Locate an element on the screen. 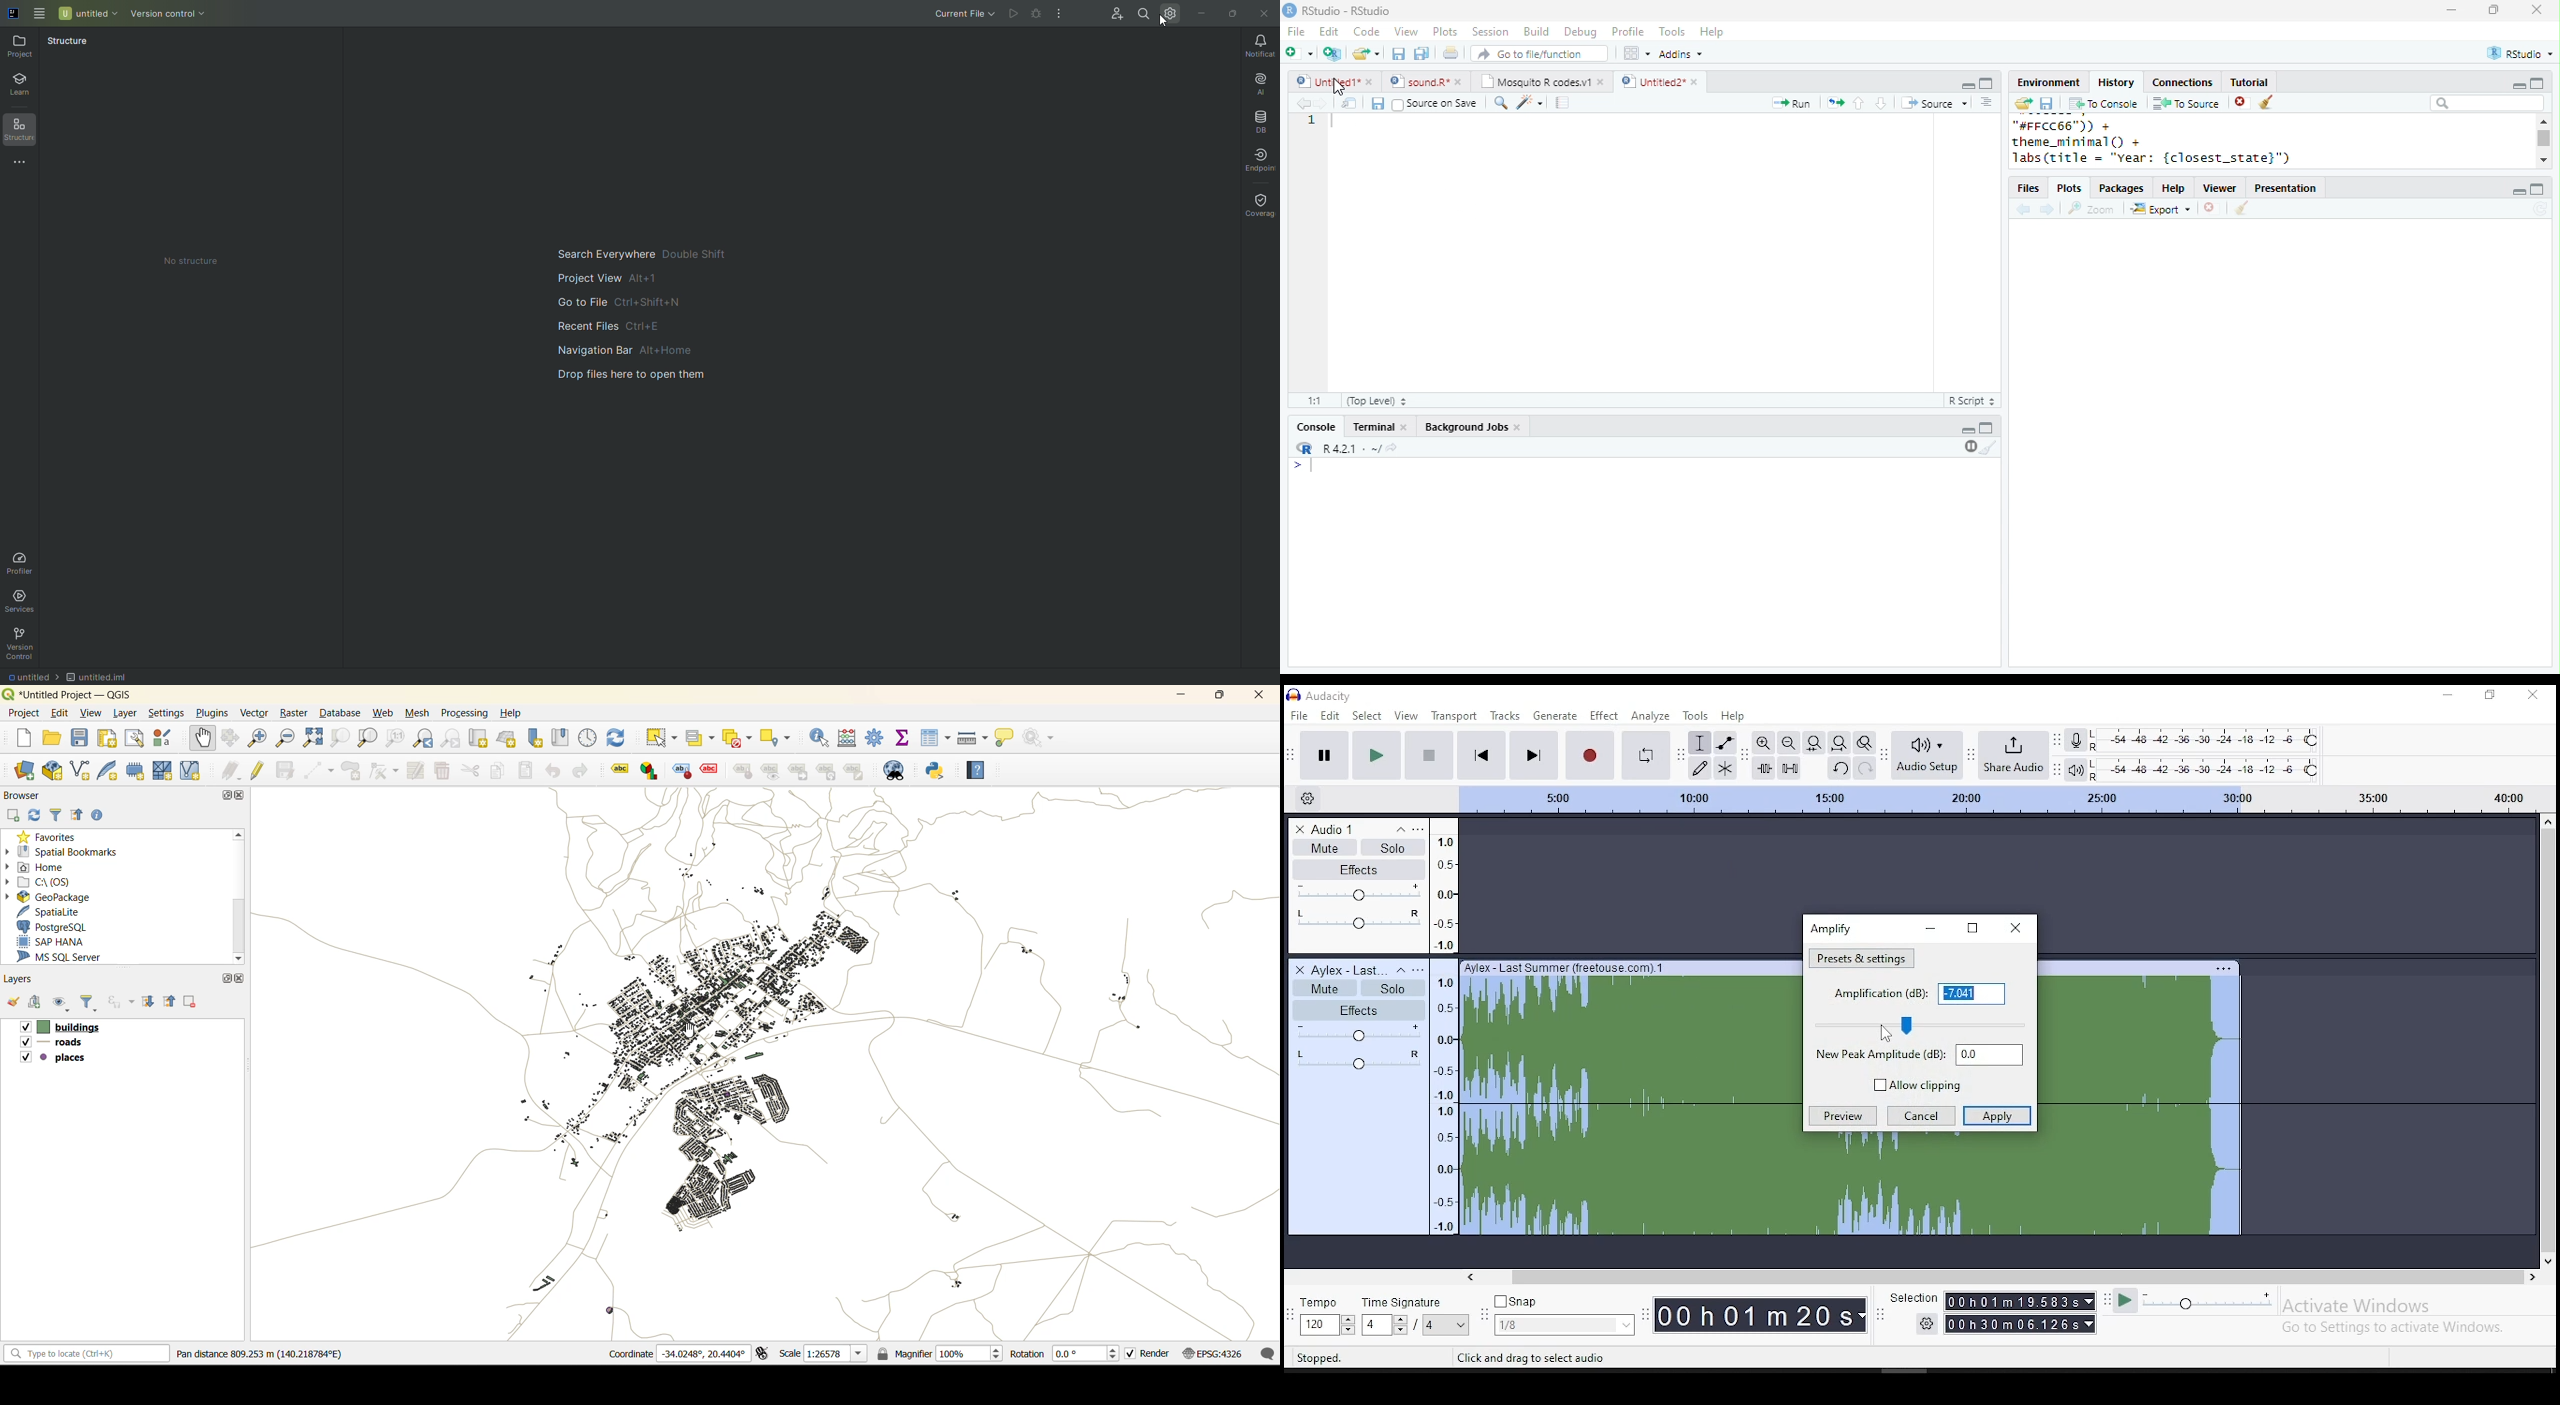 The height and width of the screenshot is (1428, 2576). trim audio outside selection is located at coordinates (1764, 768).